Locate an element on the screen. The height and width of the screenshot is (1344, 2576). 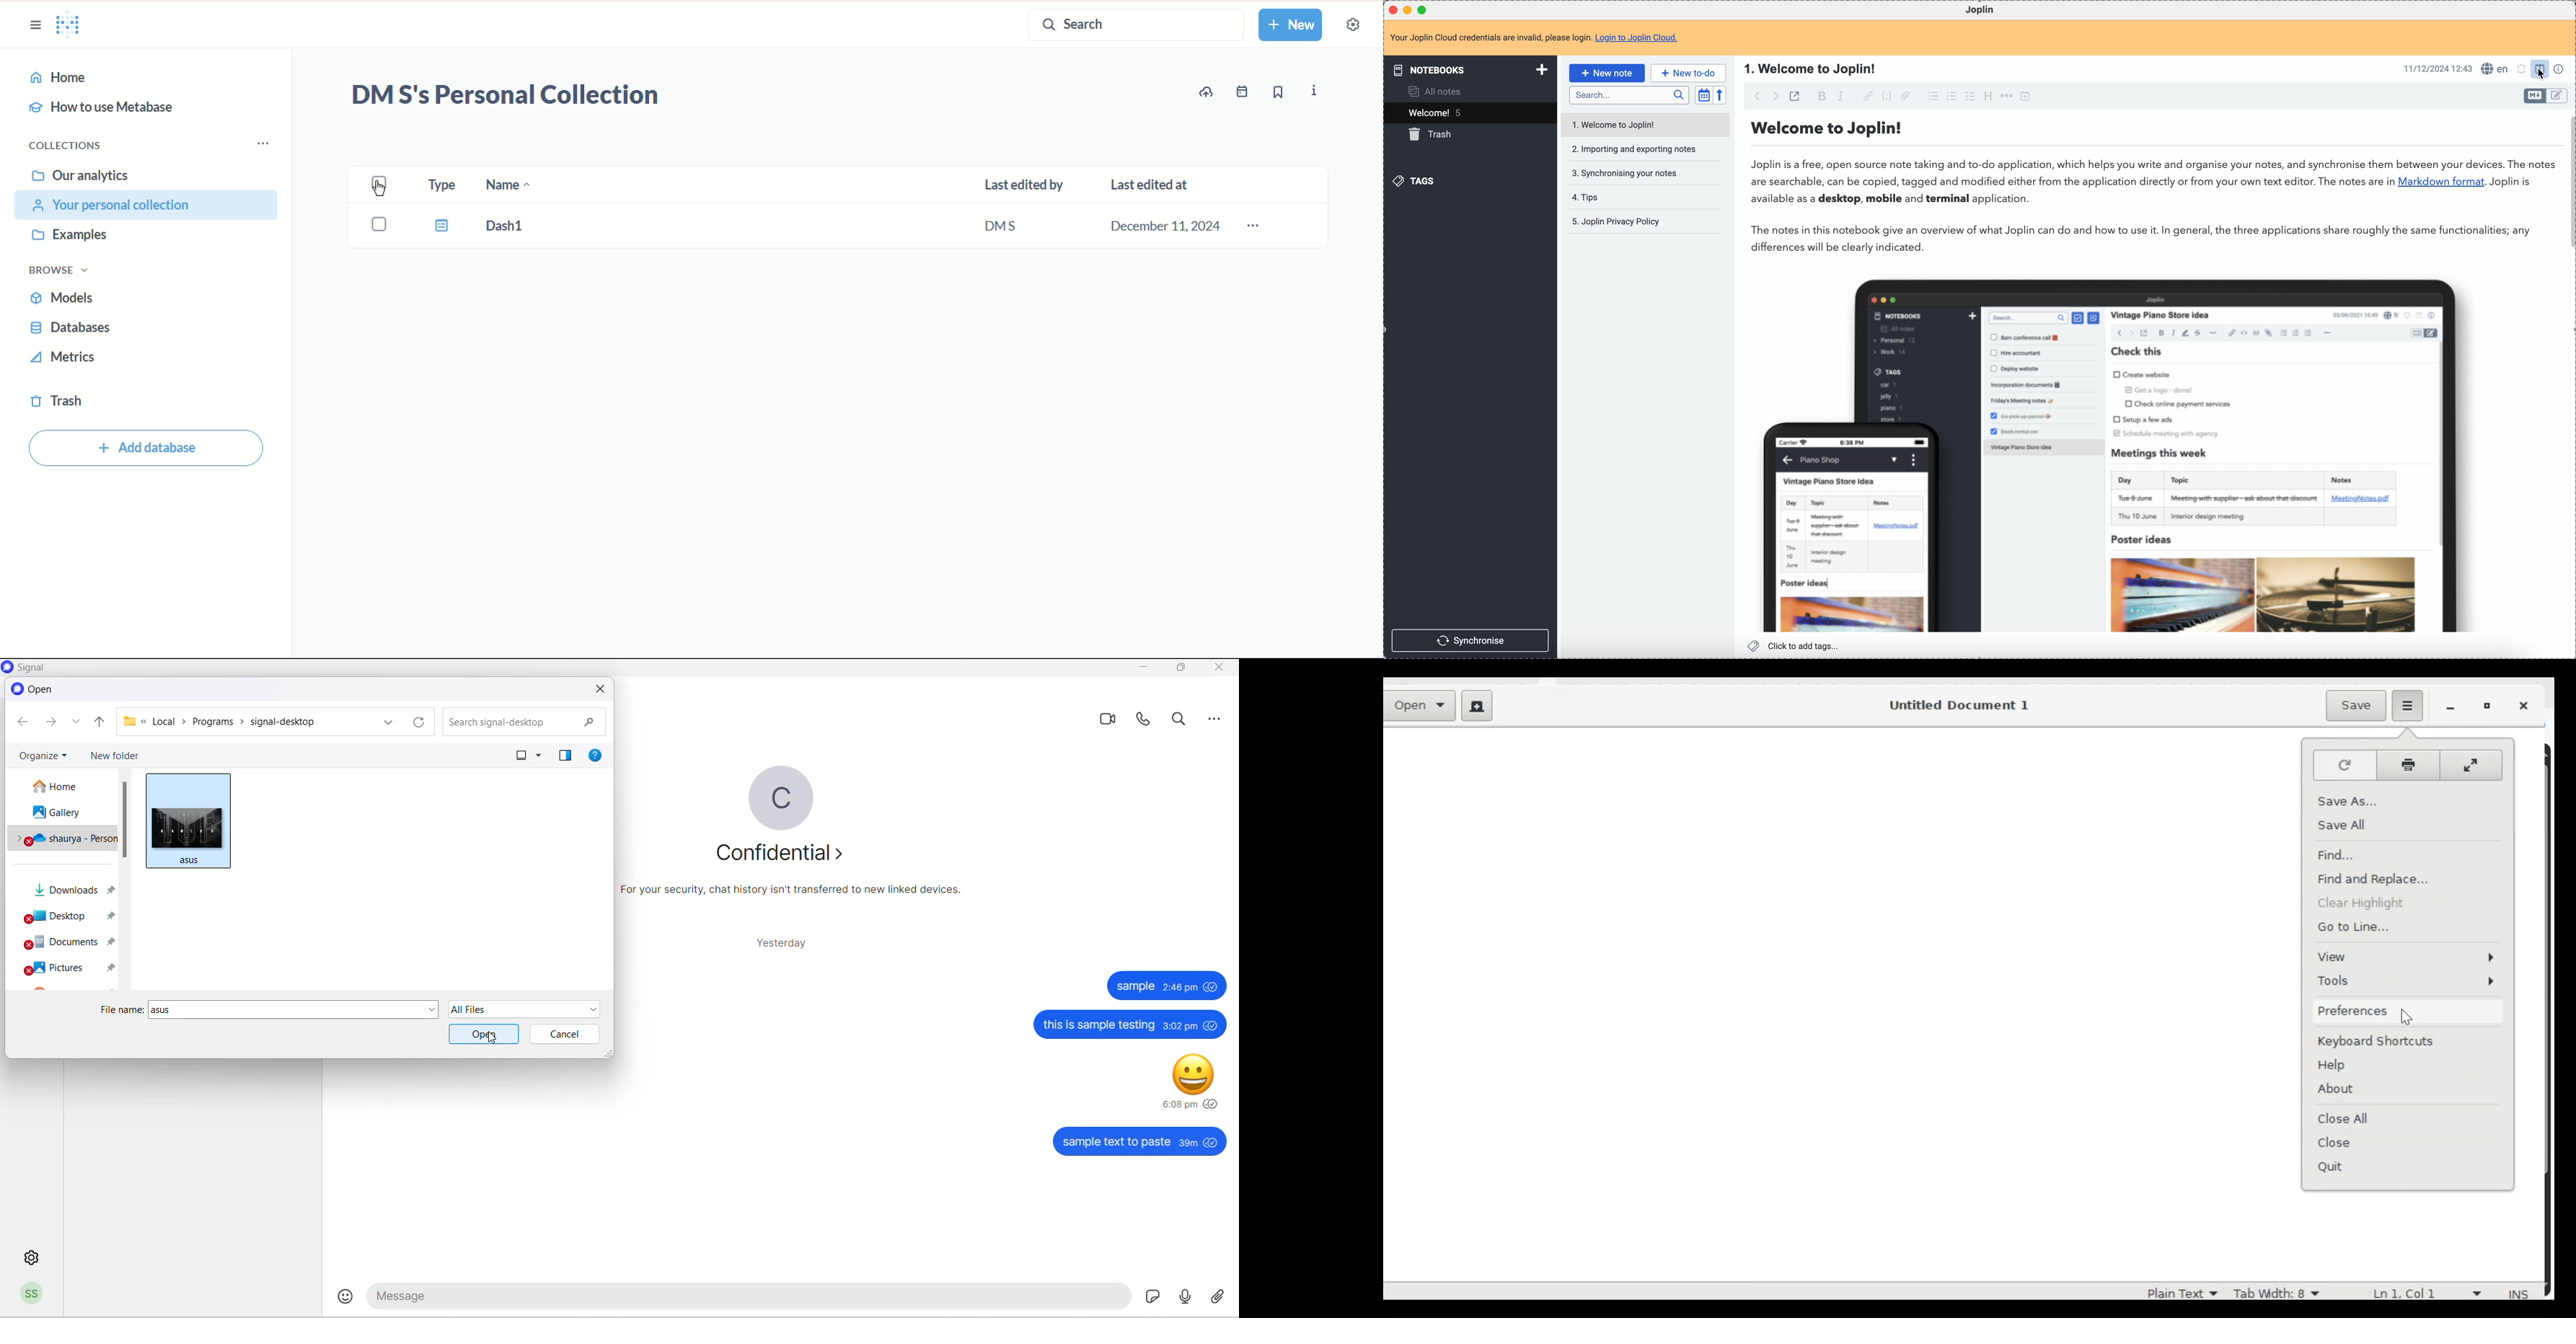
bold is located at coordinates (1821, 95).